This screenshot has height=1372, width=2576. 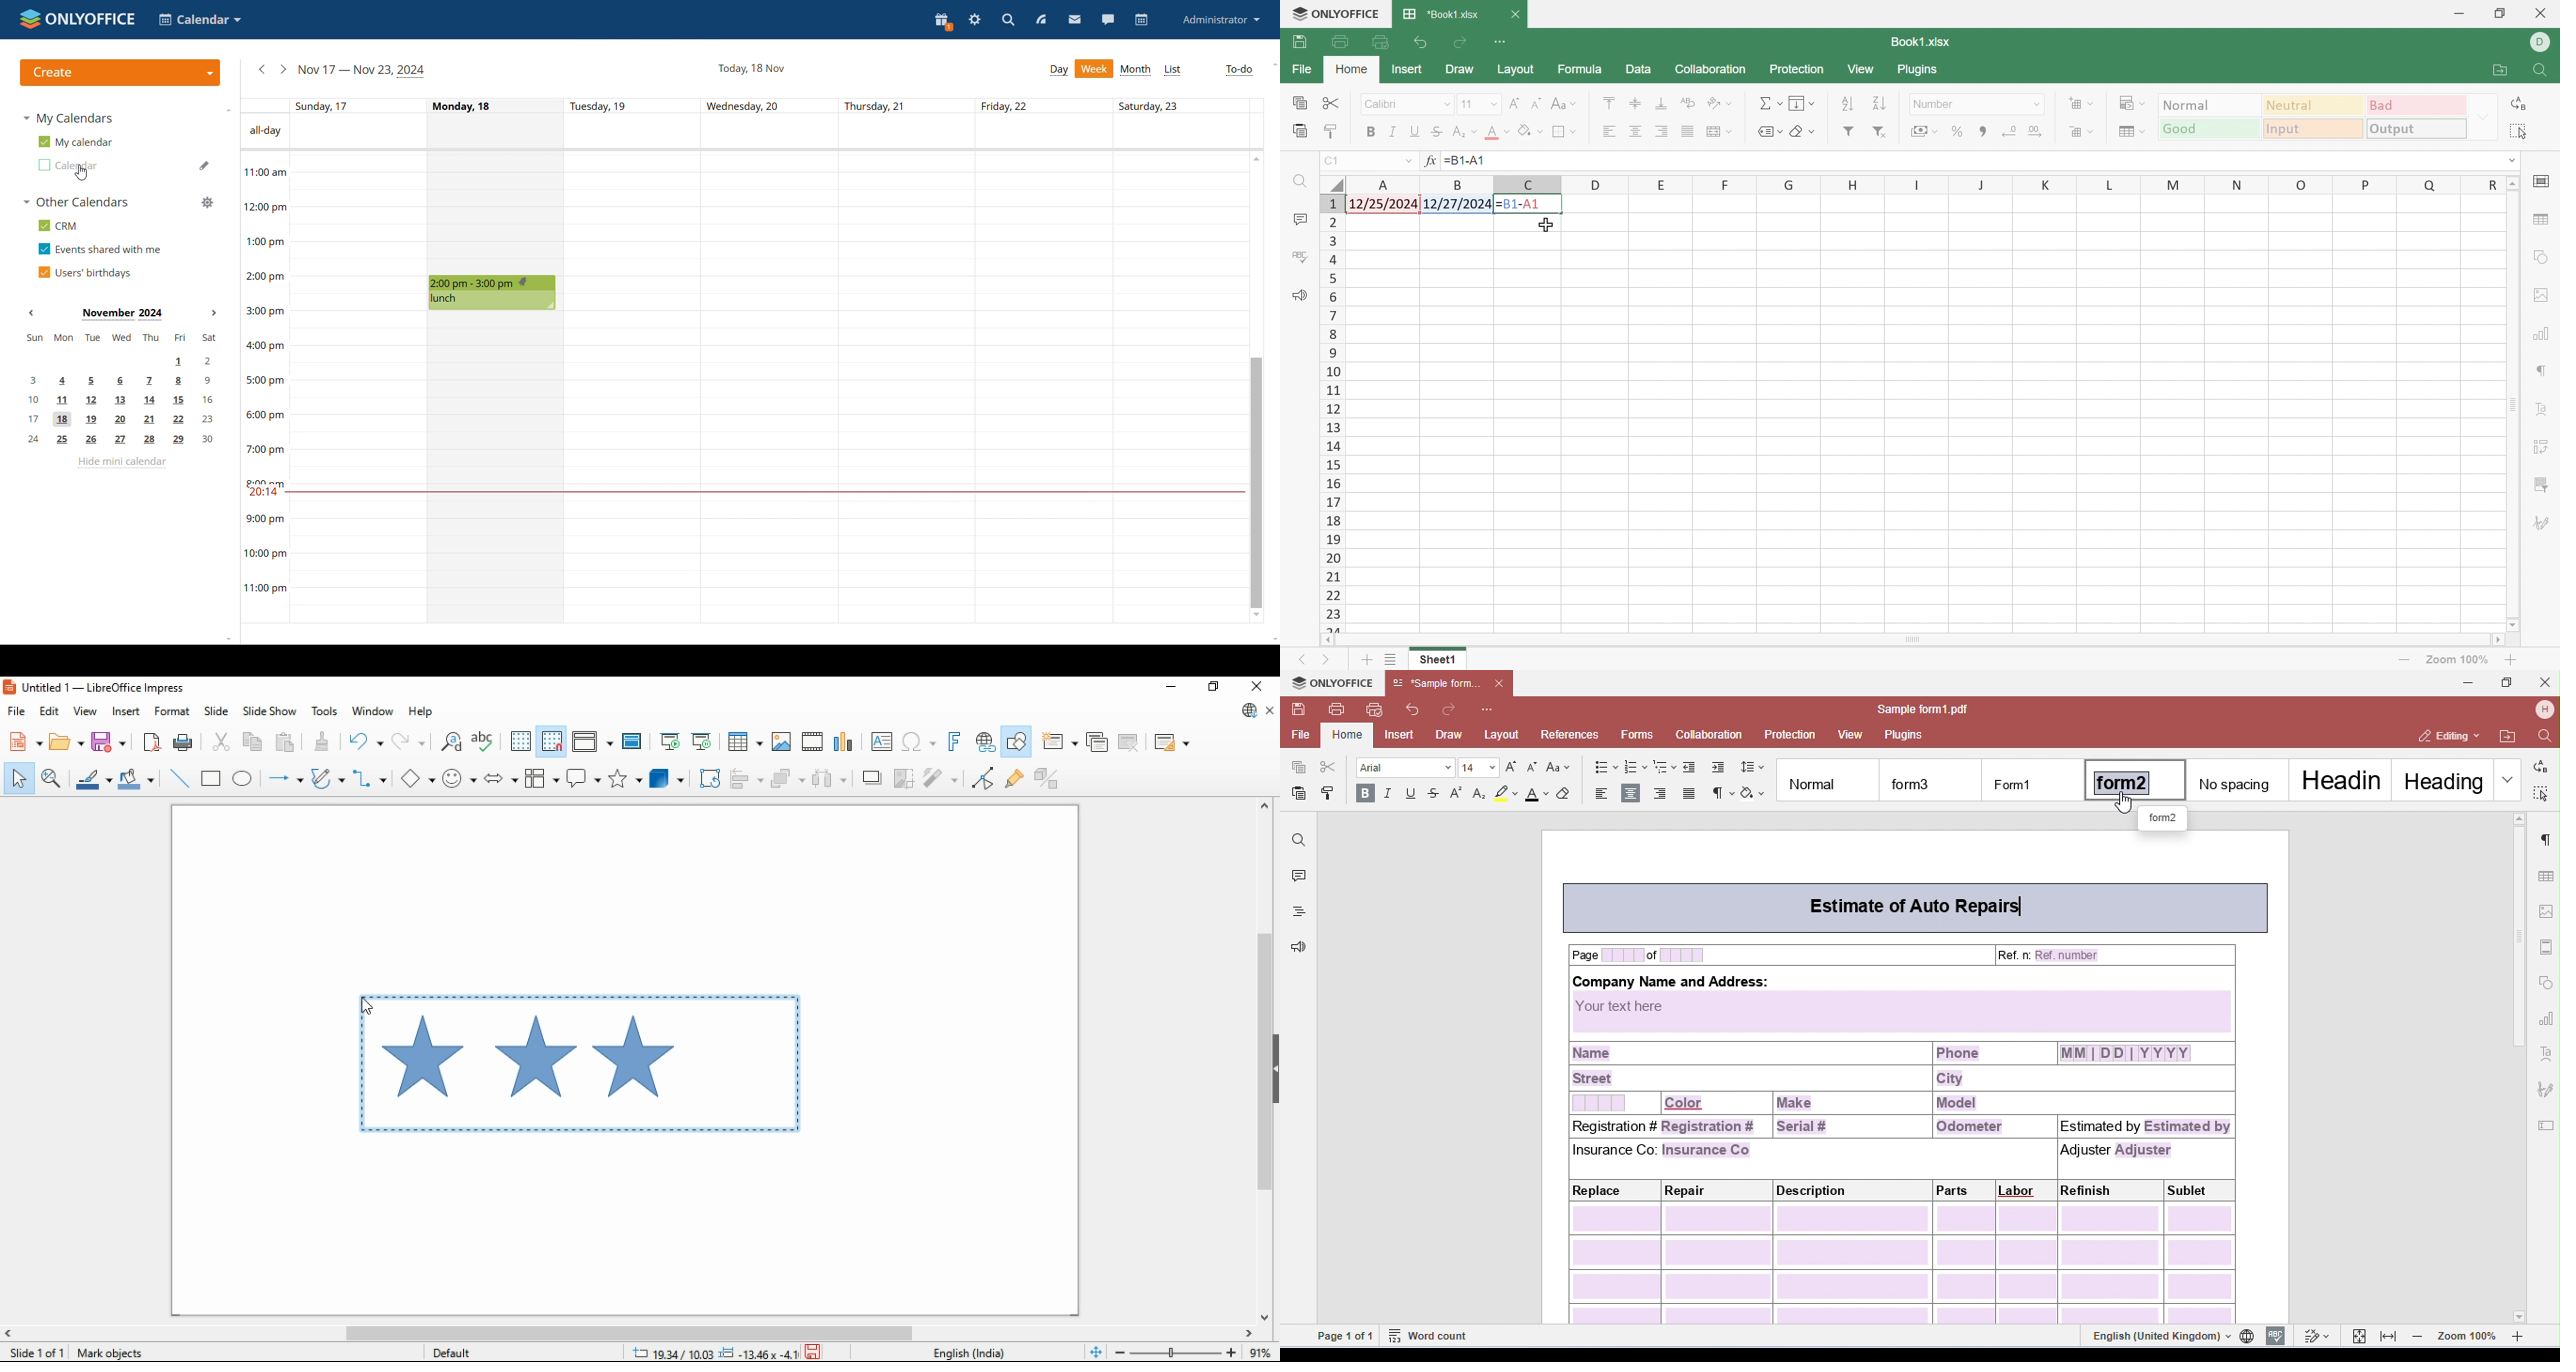 What do you see at coordinates (748, 779) in the screenshot?
I see `align objects` at bounding box center [748, 779].